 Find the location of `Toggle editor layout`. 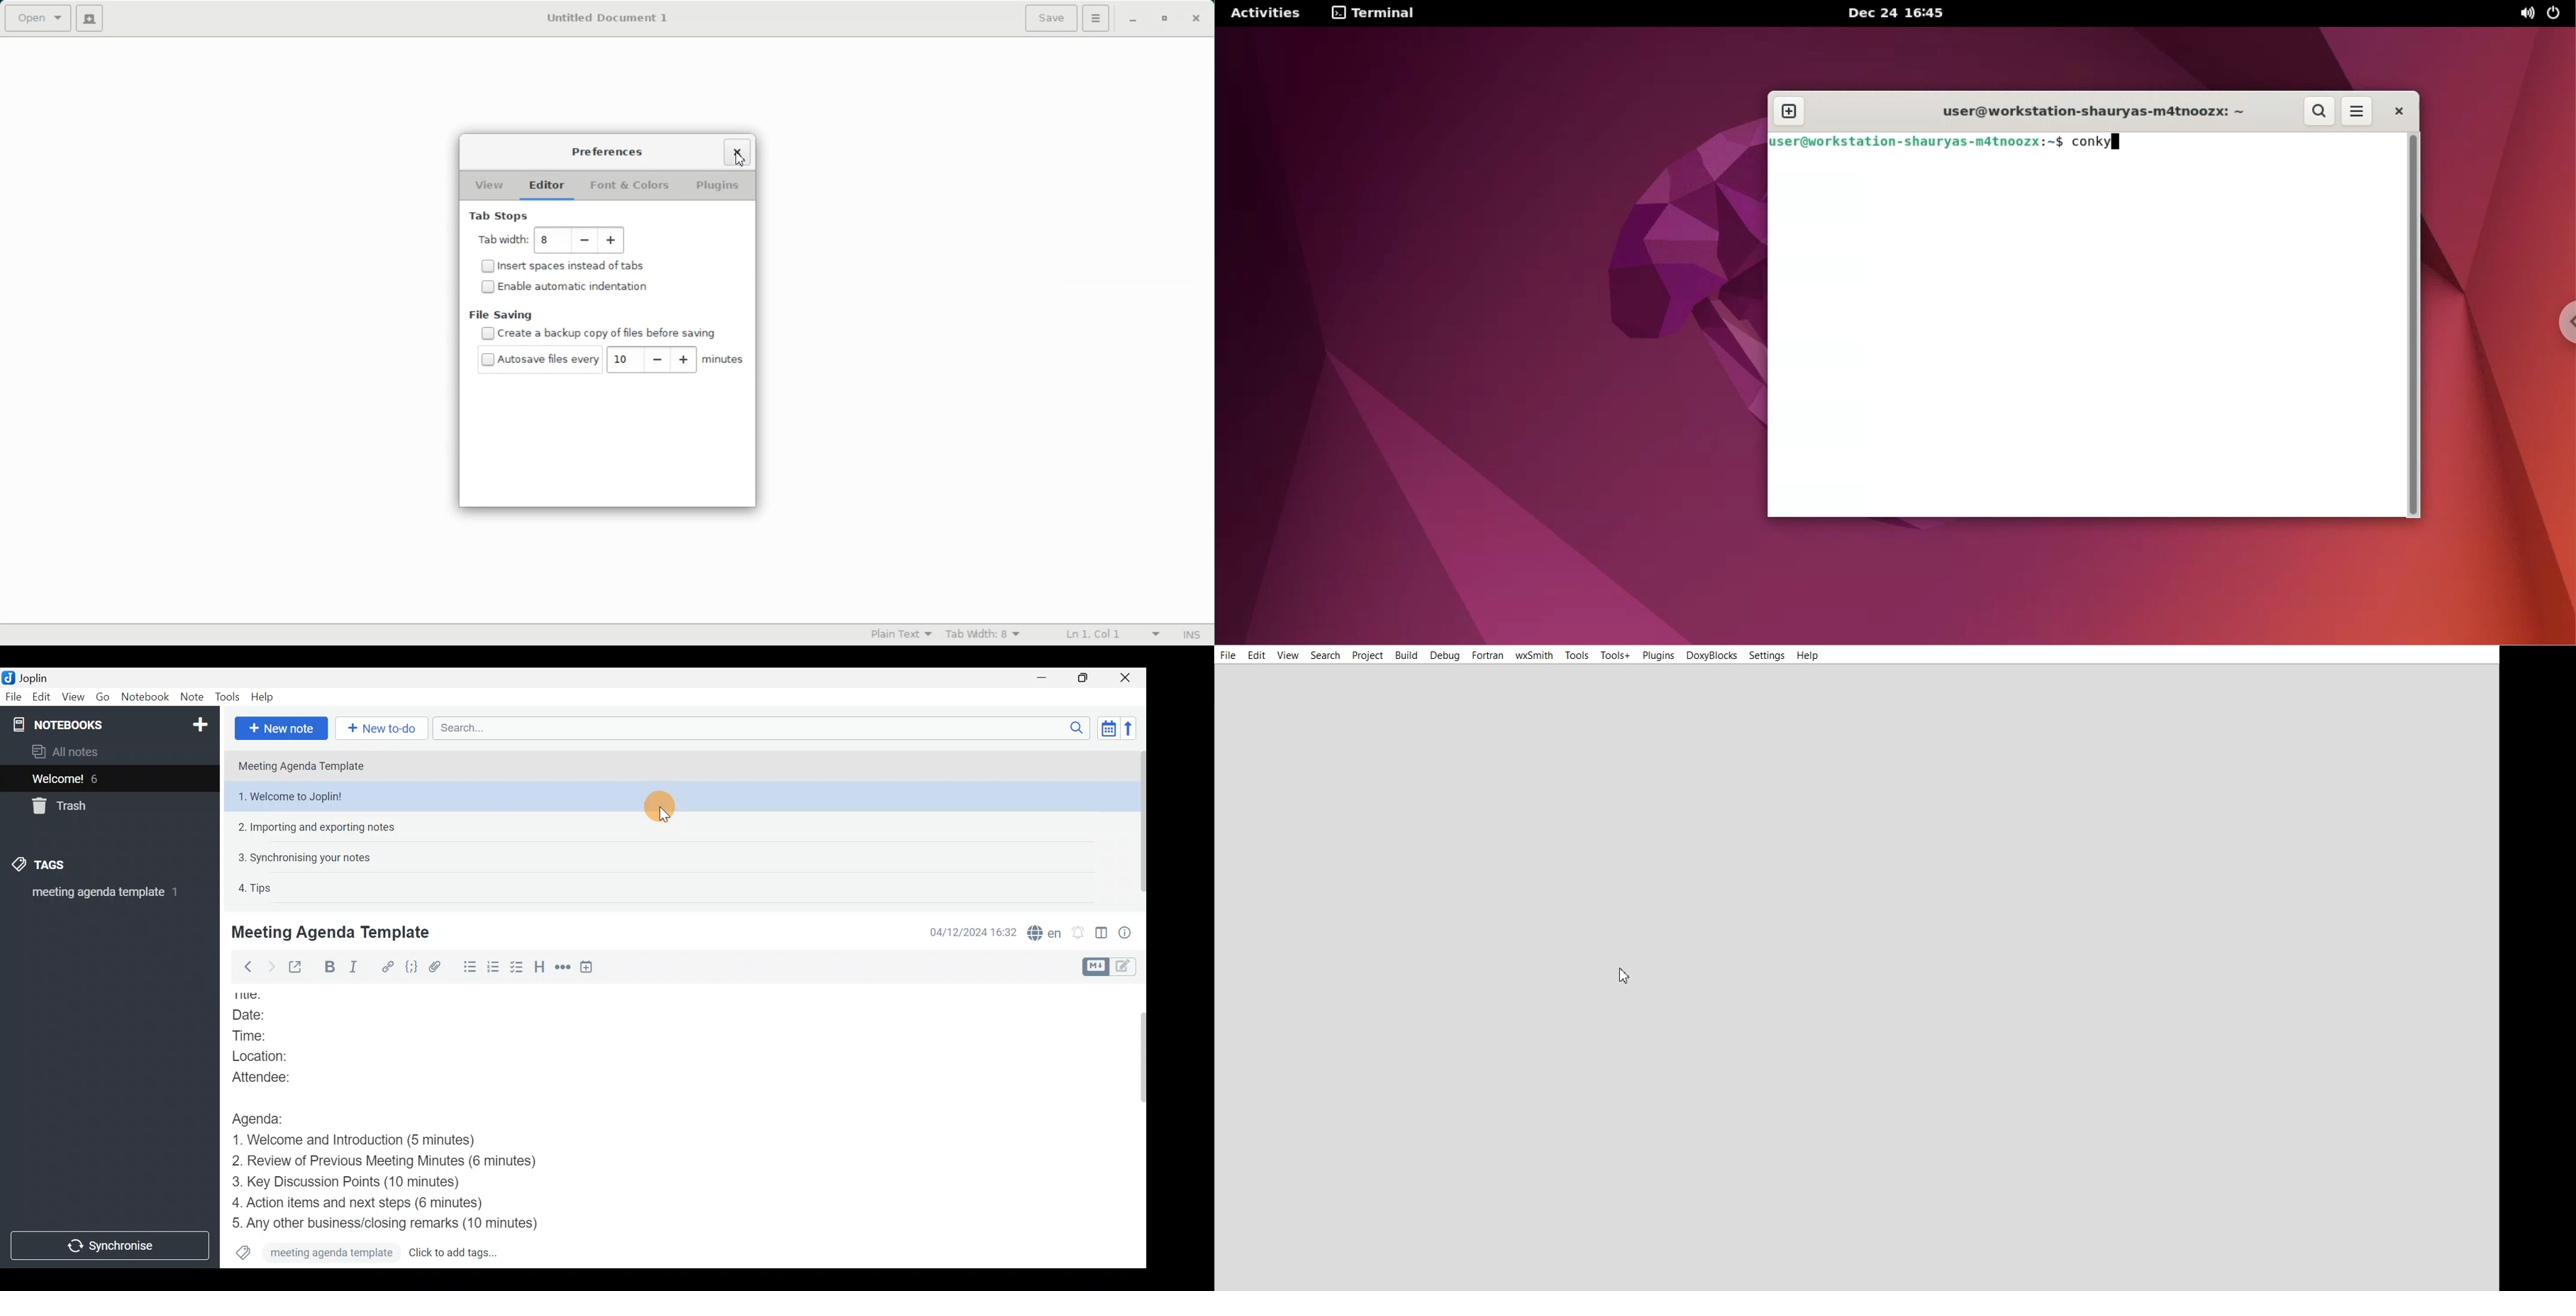

Toggle editor layout is located at coordinates (1103, 935).